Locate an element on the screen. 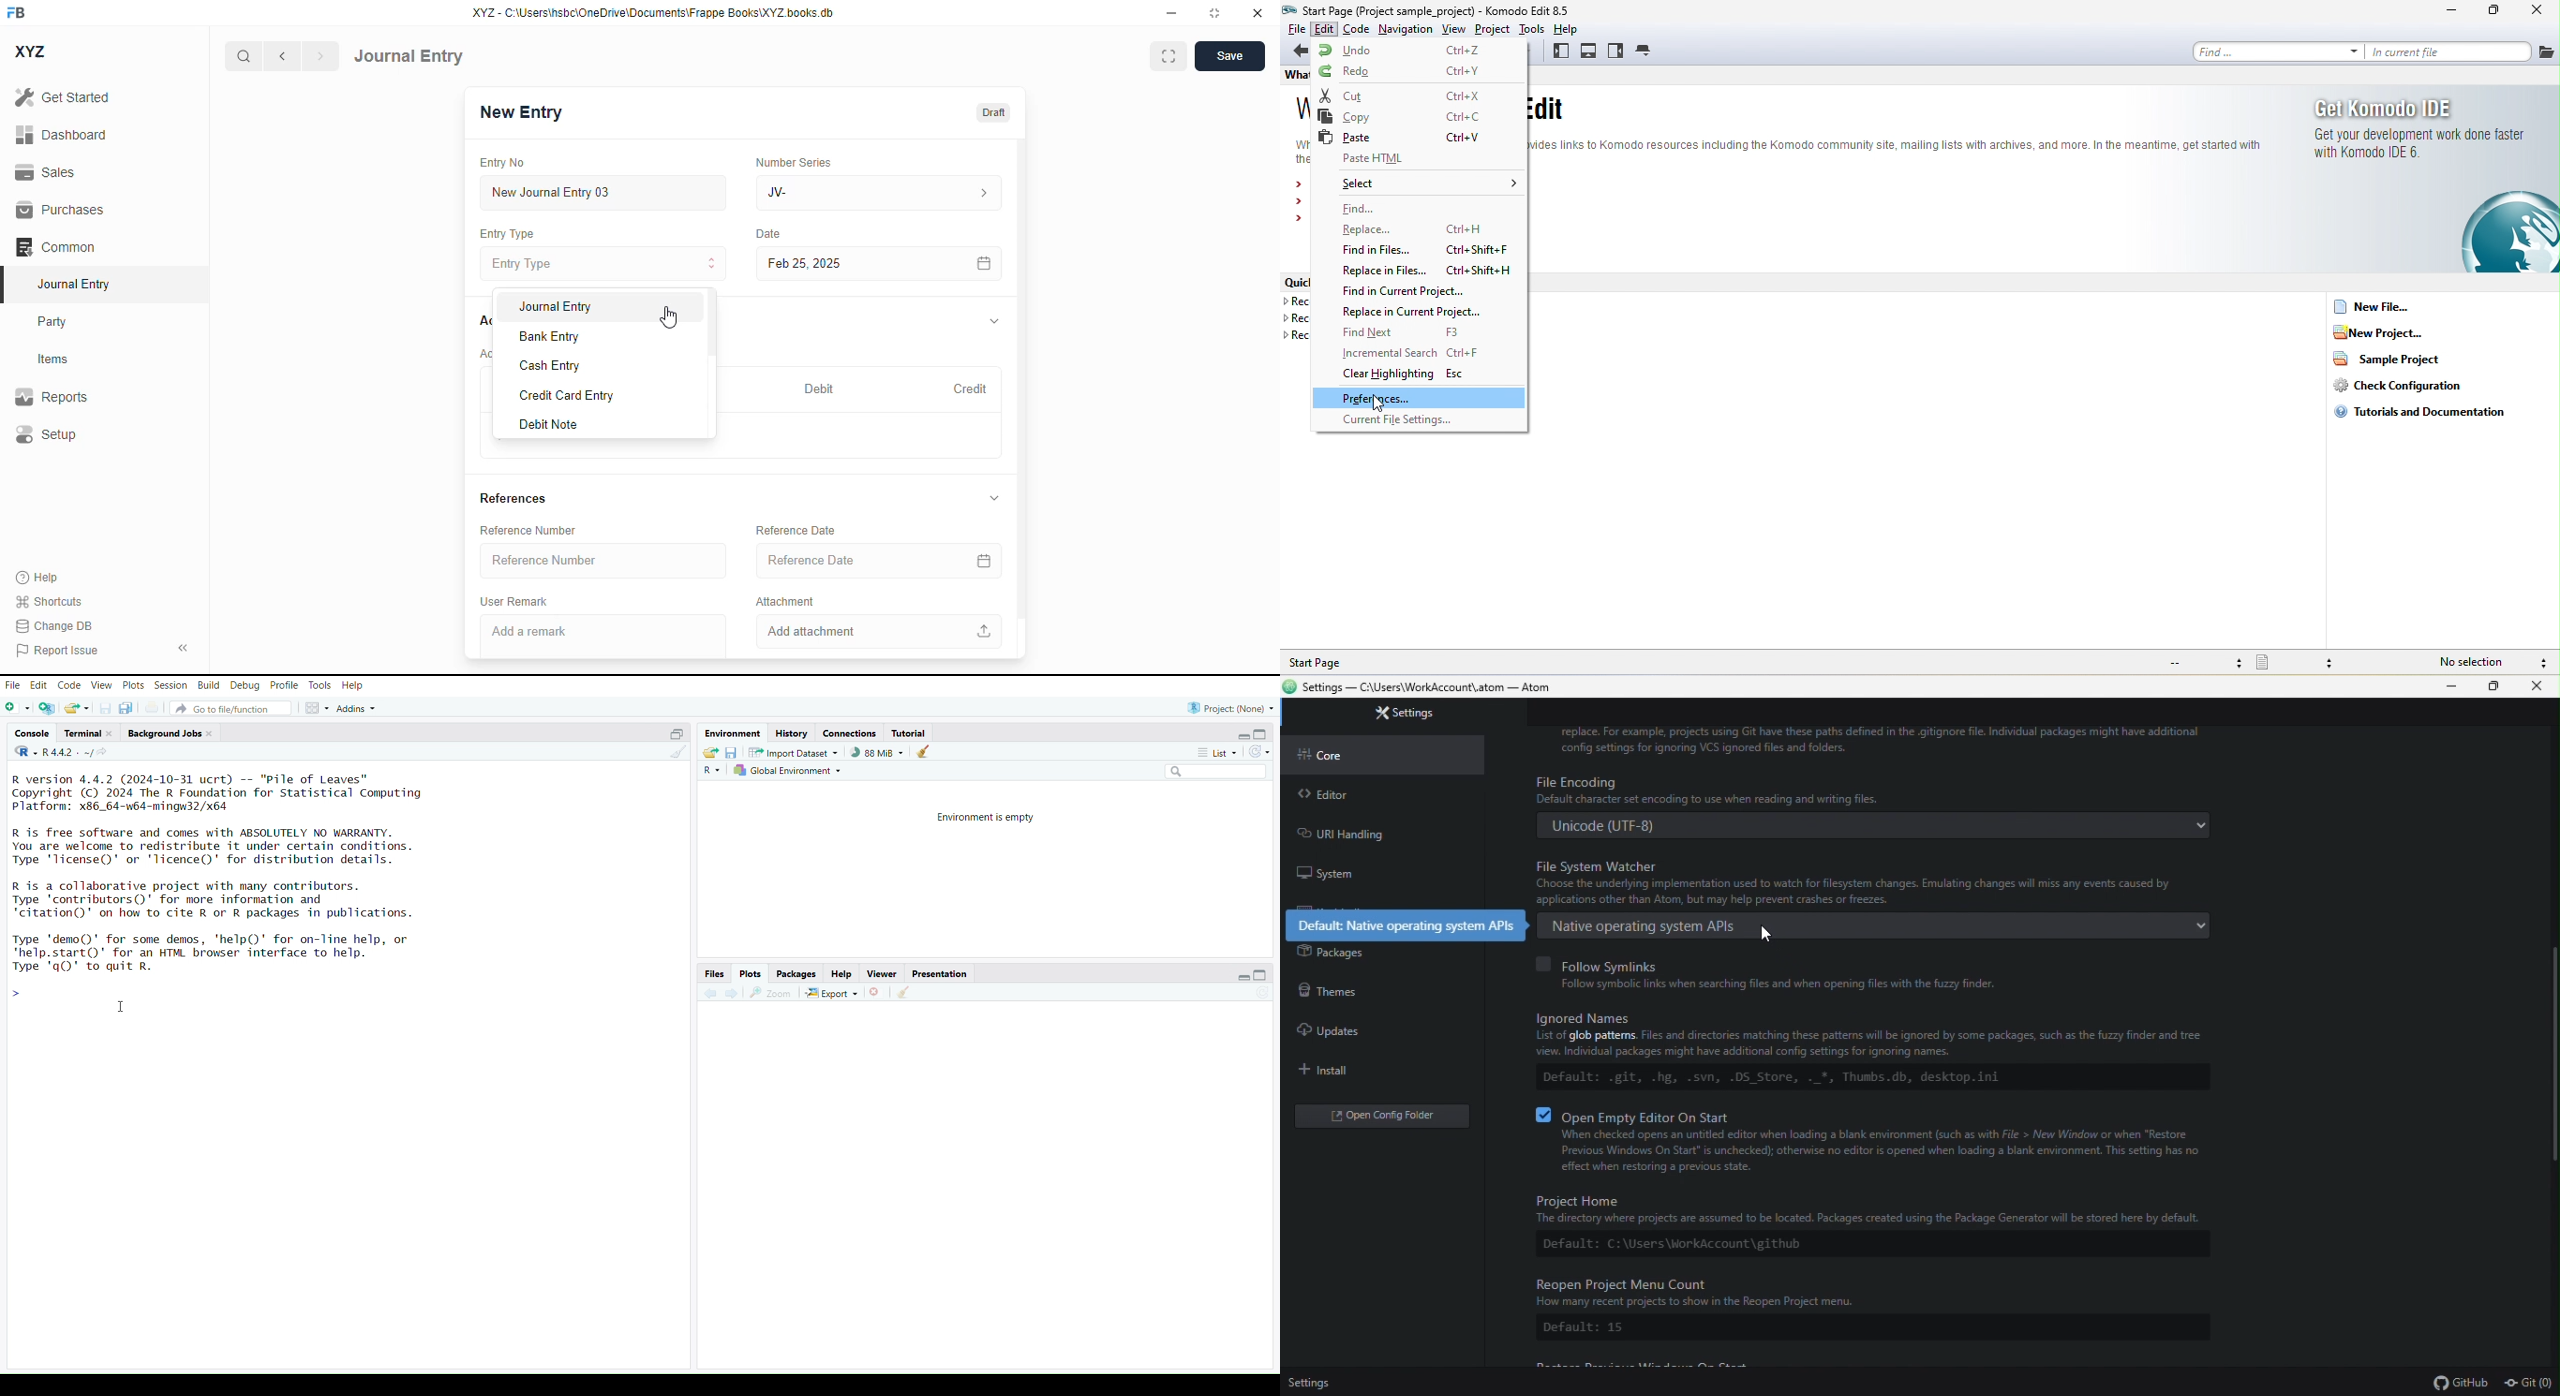 Image resolution: width=2576 pixels, height=1400 pixels. profile is located at coordinates (285, 686).